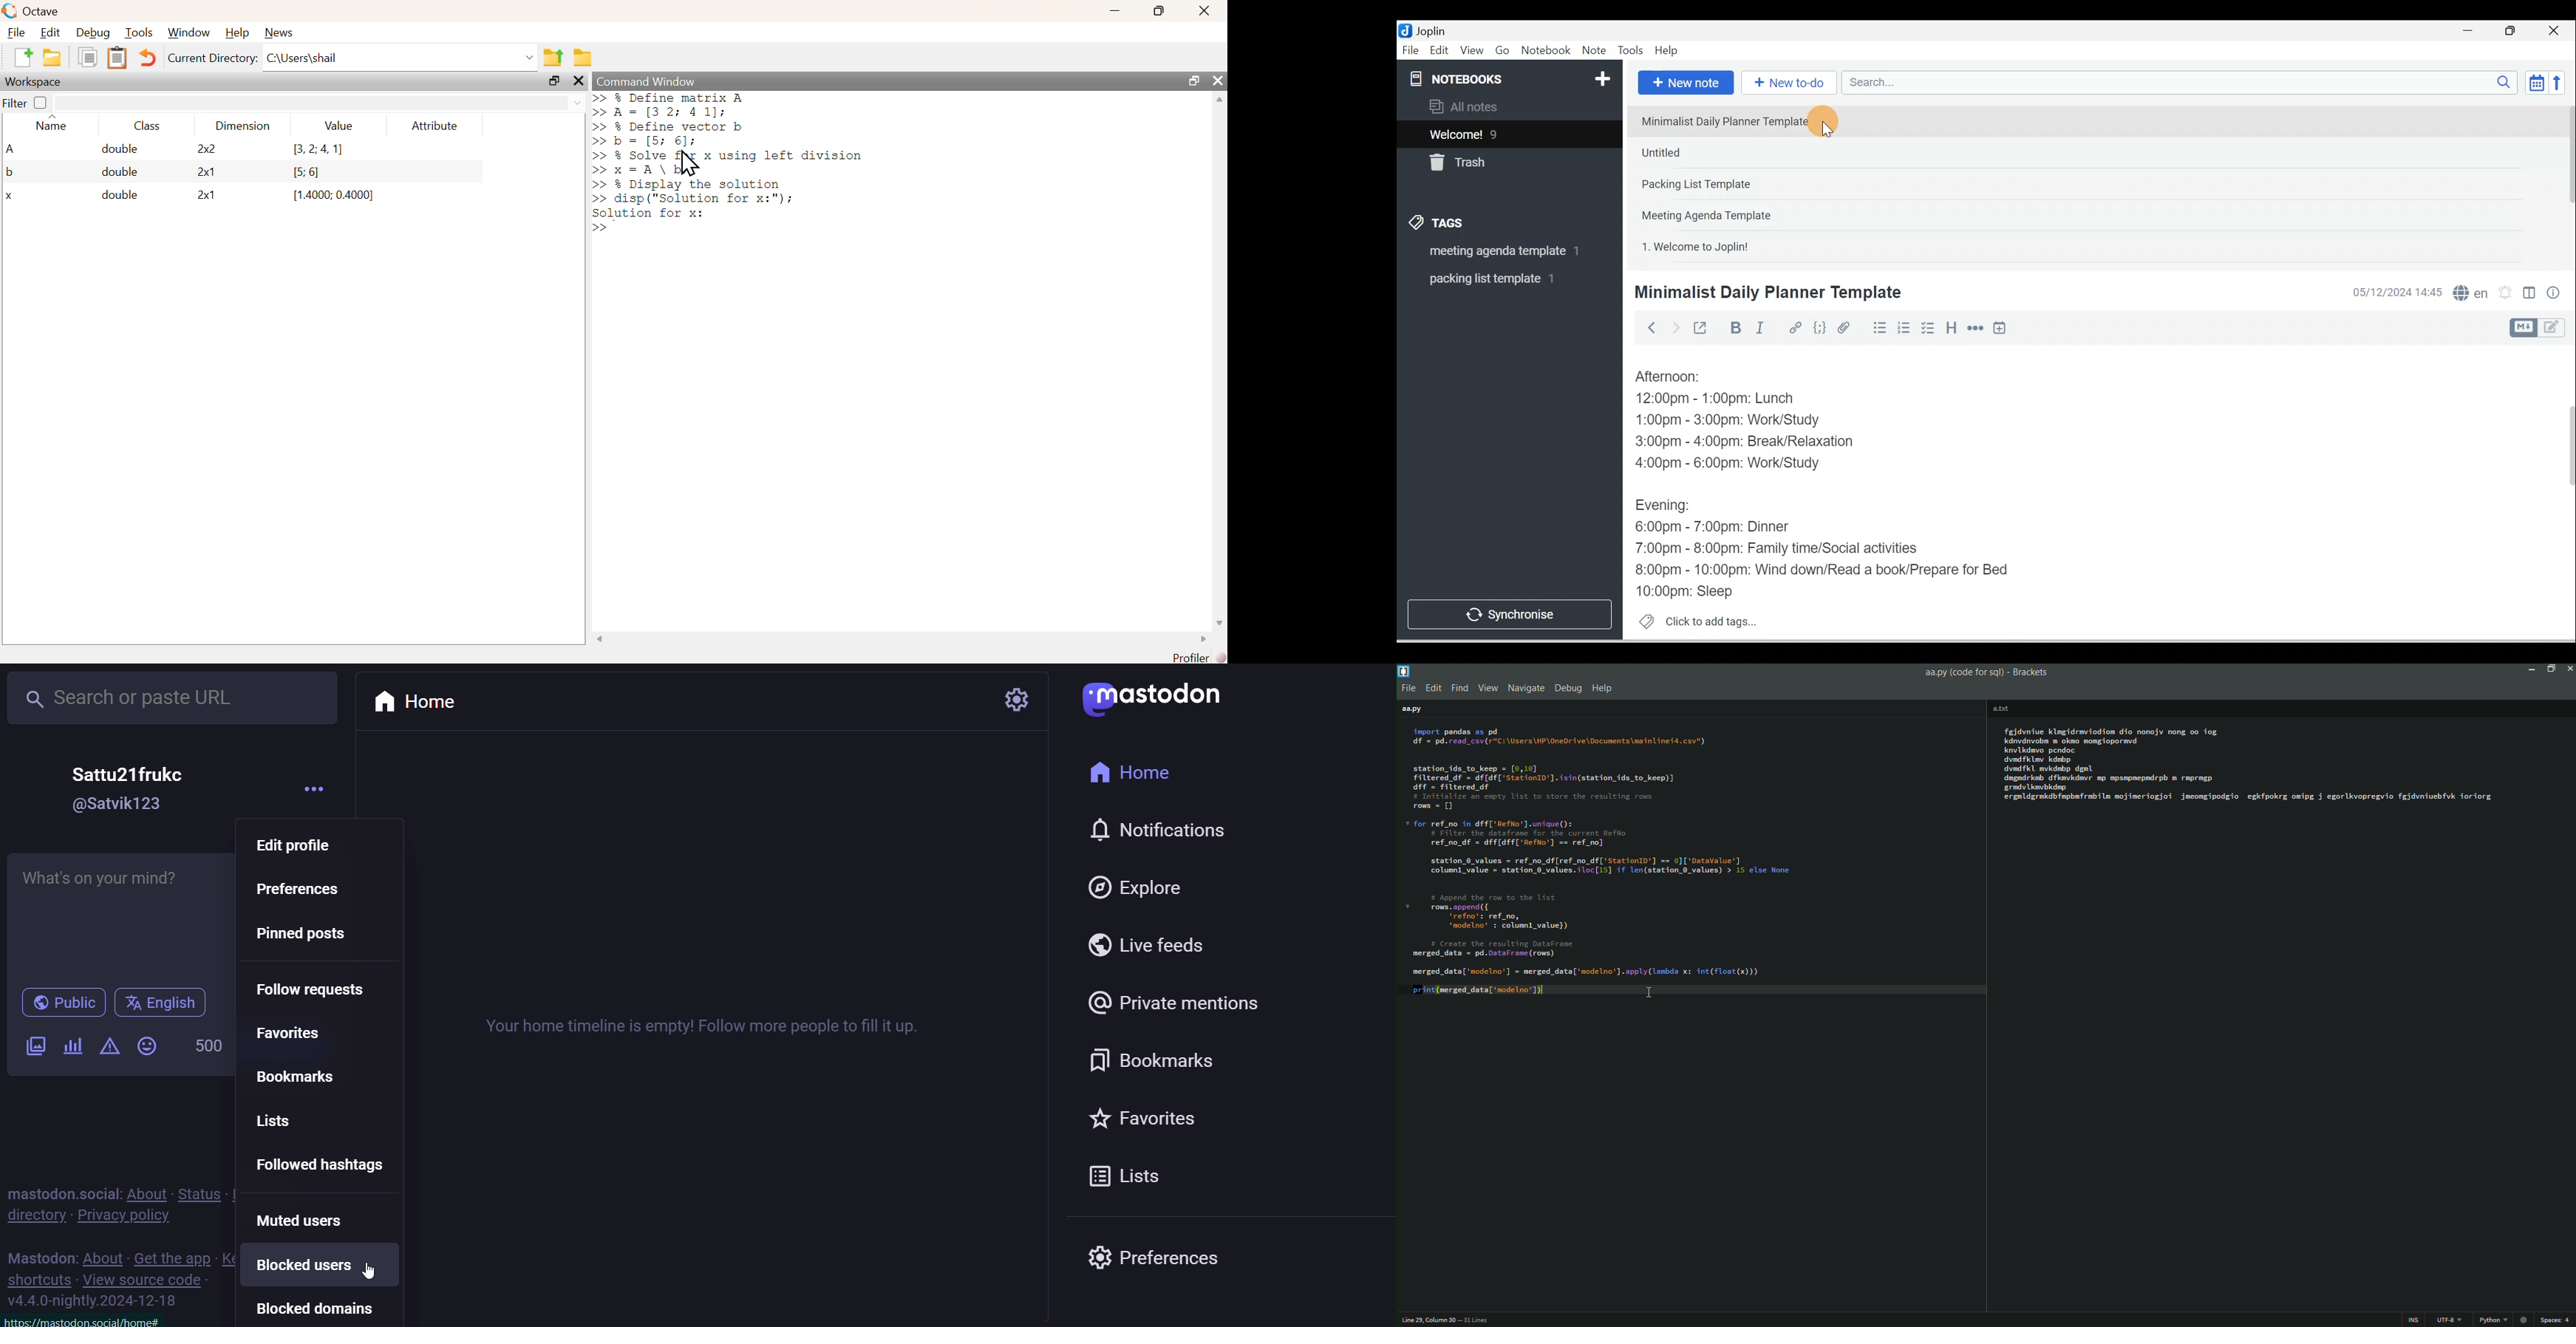 This screenshot has width=2576, height=1344. What do you see at coordinates (1630, 50) in the screenshot?
I see `Tools` at bounding box center [1630, 50].